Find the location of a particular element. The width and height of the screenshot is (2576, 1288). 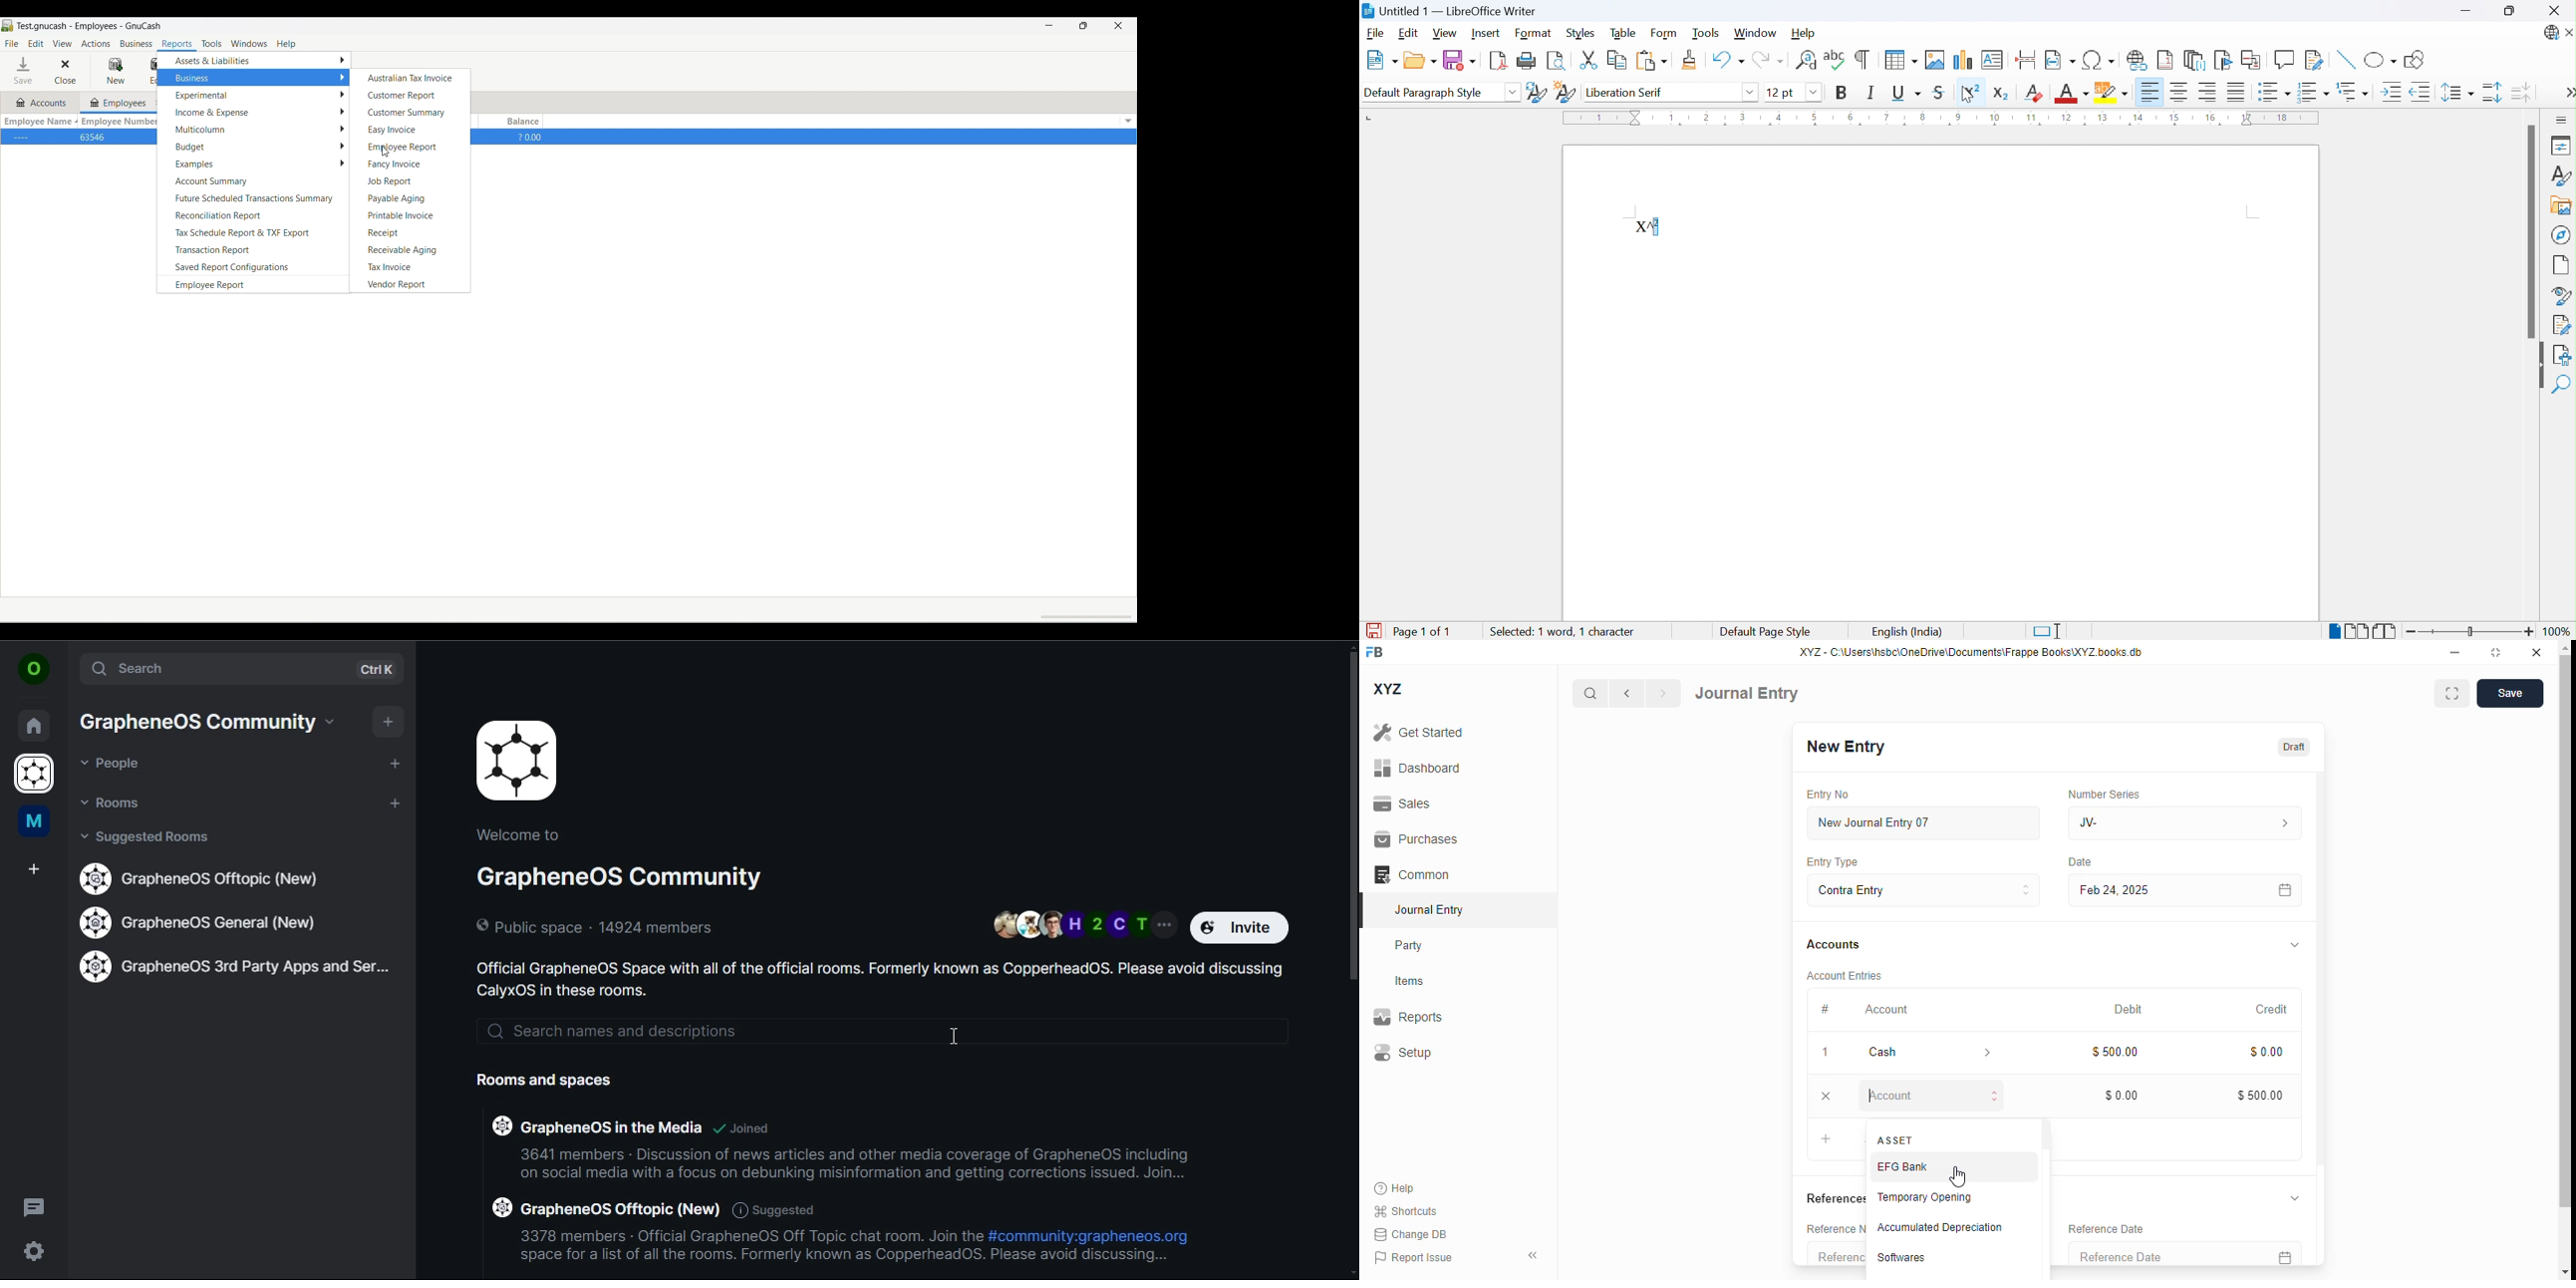

scroll up is located at coordinates (2565, 648).